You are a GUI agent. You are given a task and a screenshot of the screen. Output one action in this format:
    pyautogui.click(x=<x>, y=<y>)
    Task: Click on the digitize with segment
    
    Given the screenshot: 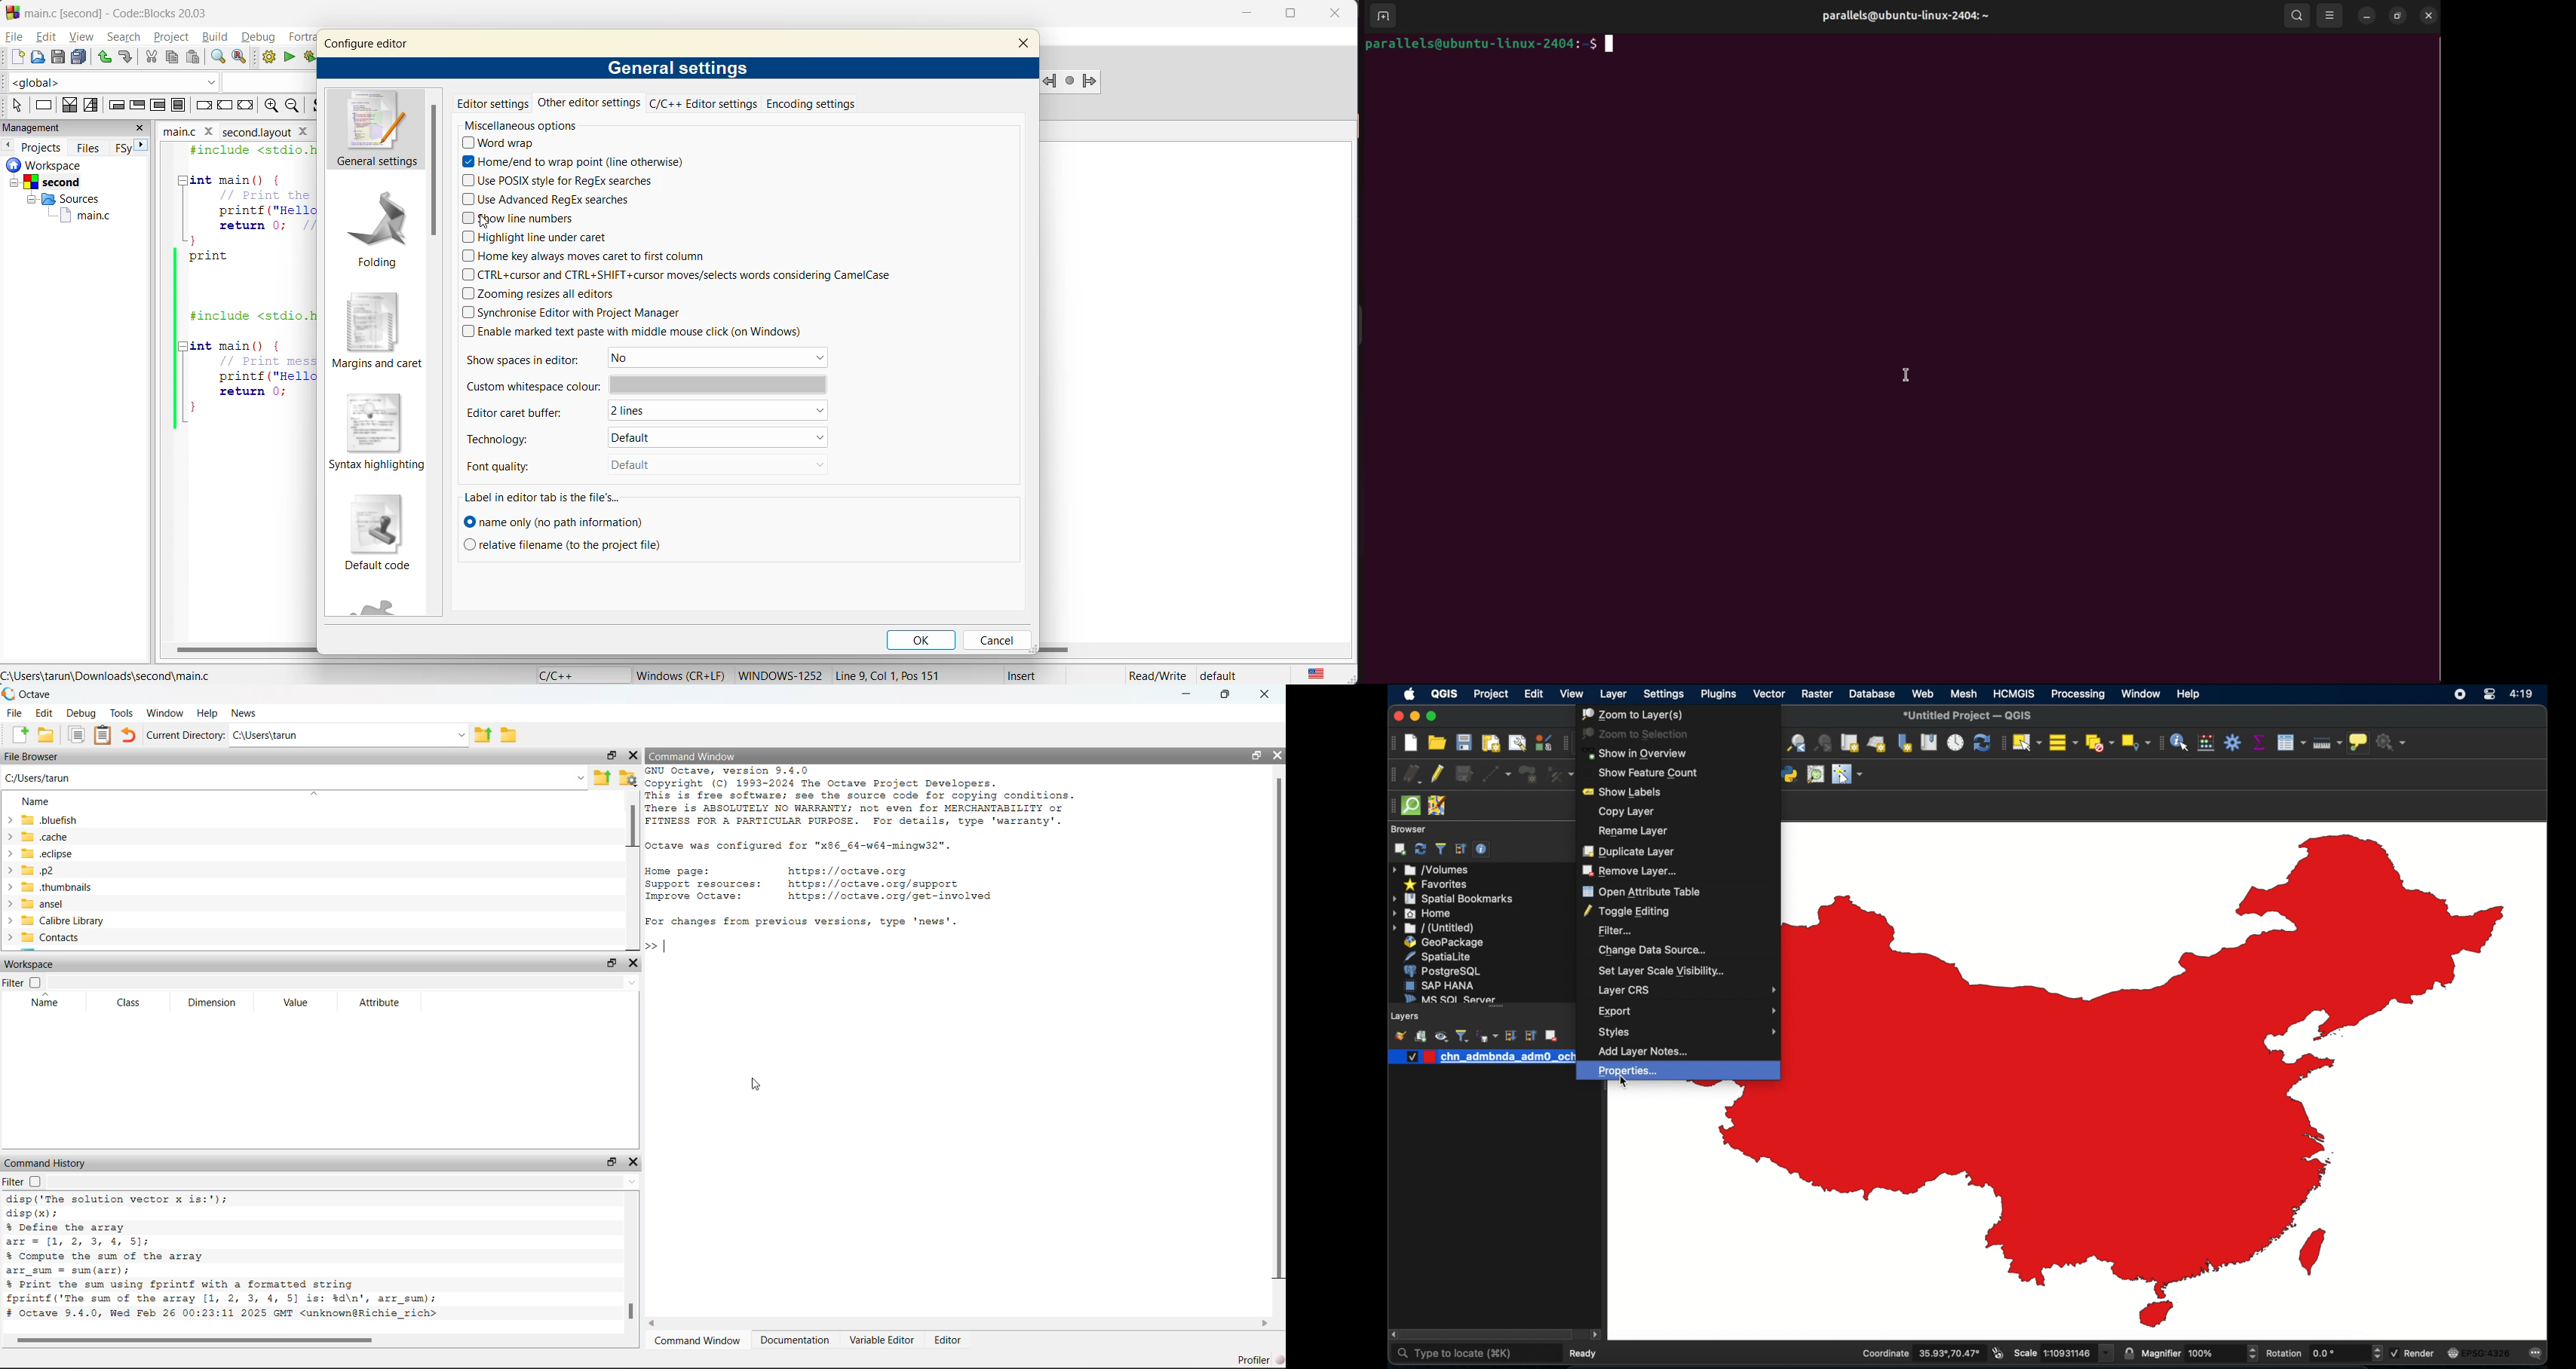 What is the action you would take?
    pyautogui.click(x=1497, y=774)
    